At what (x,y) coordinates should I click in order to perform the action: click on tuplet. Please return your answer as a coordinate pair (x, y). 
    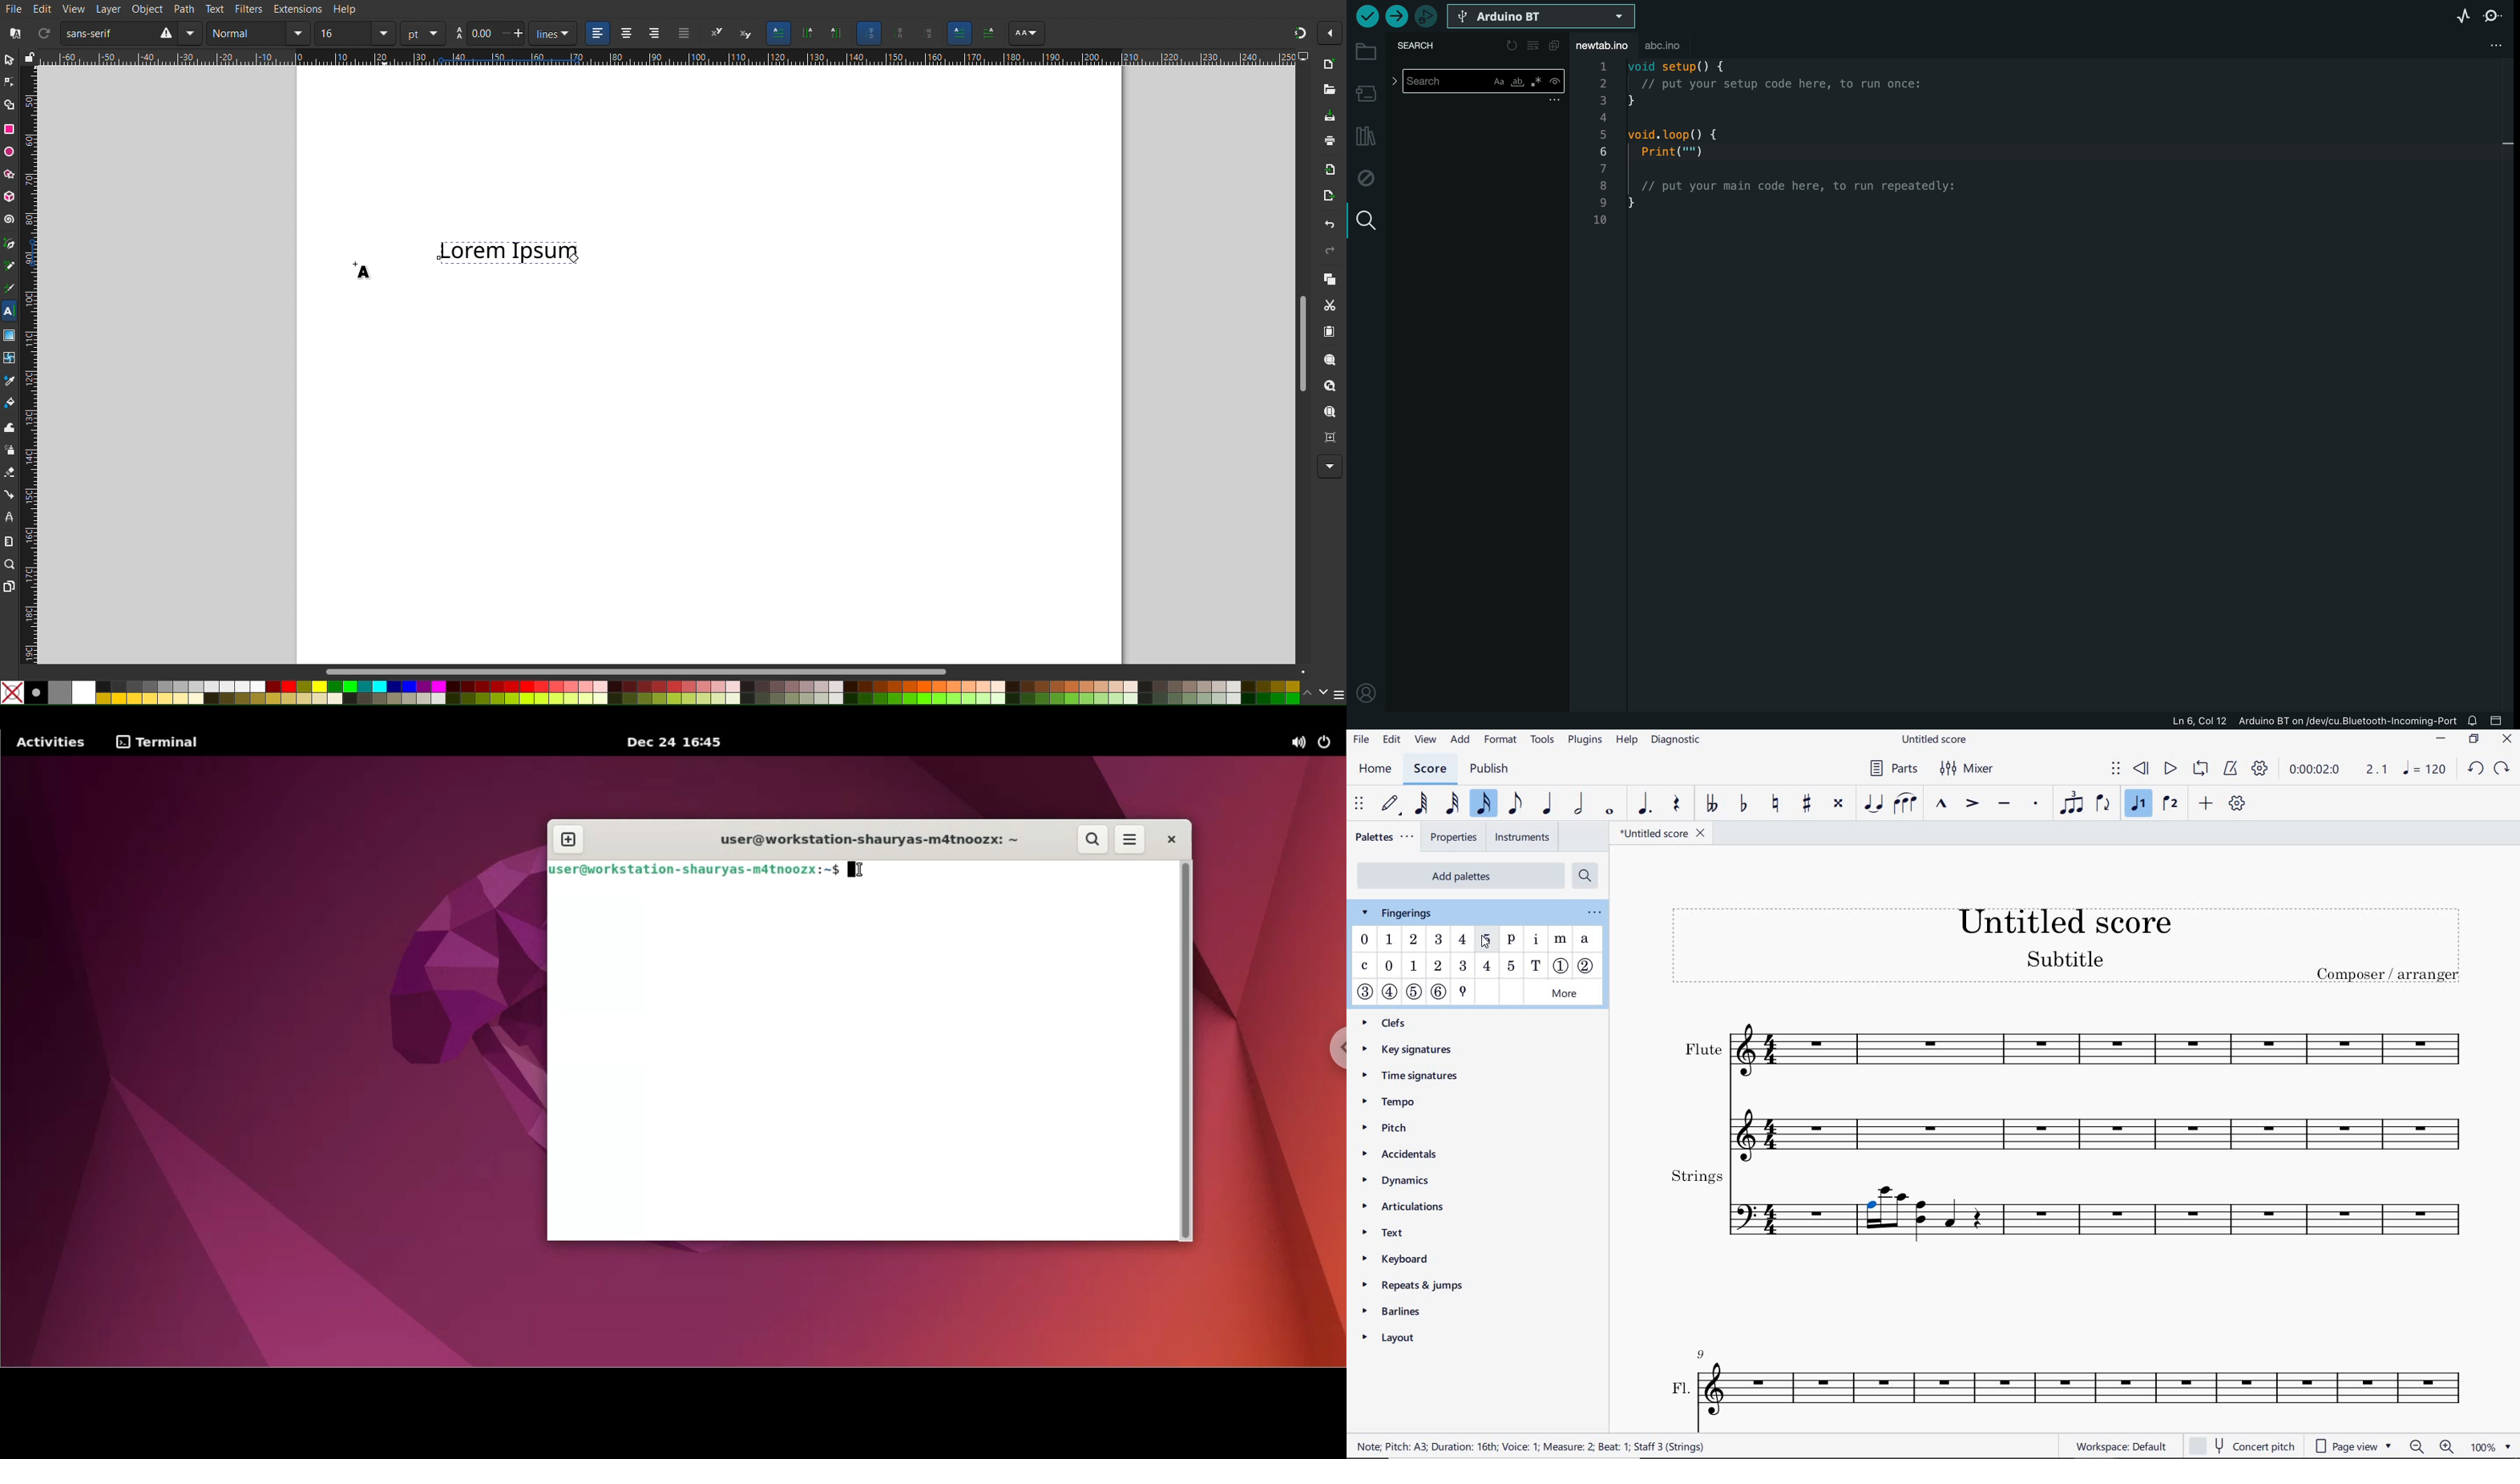
    Looking at the image, I should click on (2072, 804).